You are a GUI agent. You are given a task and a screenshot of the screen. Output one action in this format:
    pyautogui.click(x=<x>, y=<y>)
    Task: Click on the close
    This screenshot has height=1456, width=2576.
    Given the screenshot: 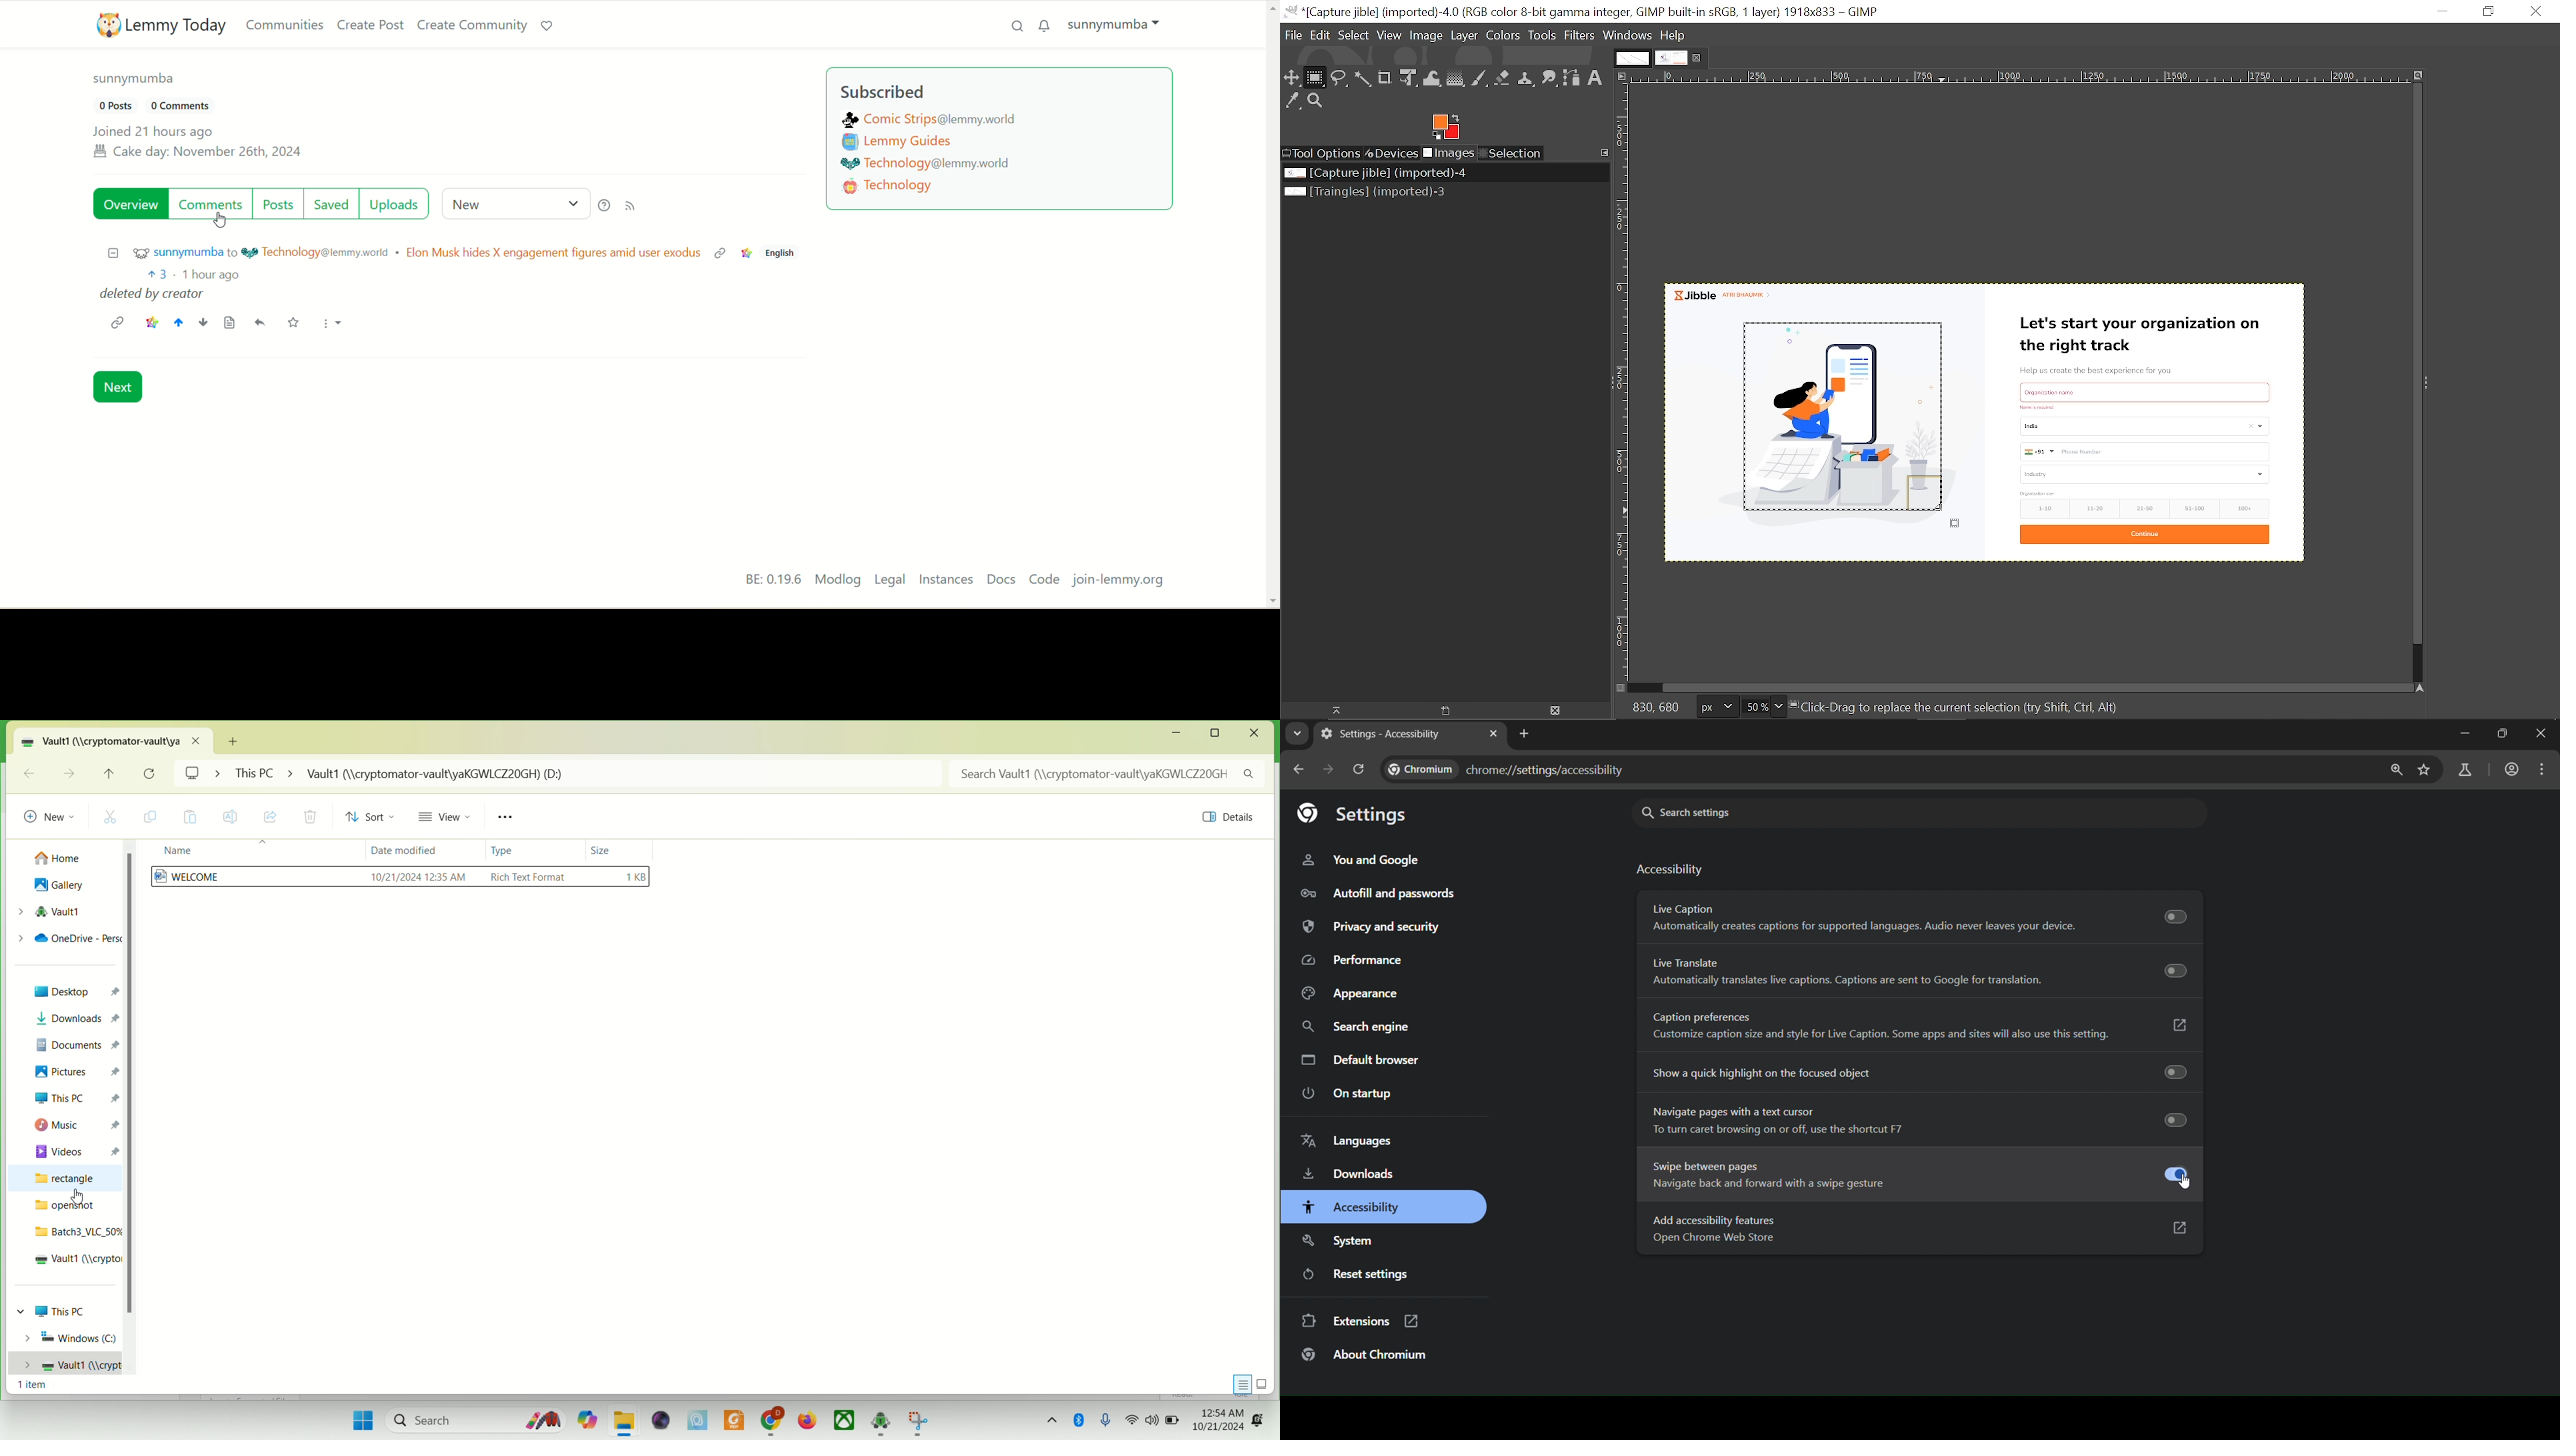 What is the action you would take?
    pyautogui.click(x=1255, y=733)
    